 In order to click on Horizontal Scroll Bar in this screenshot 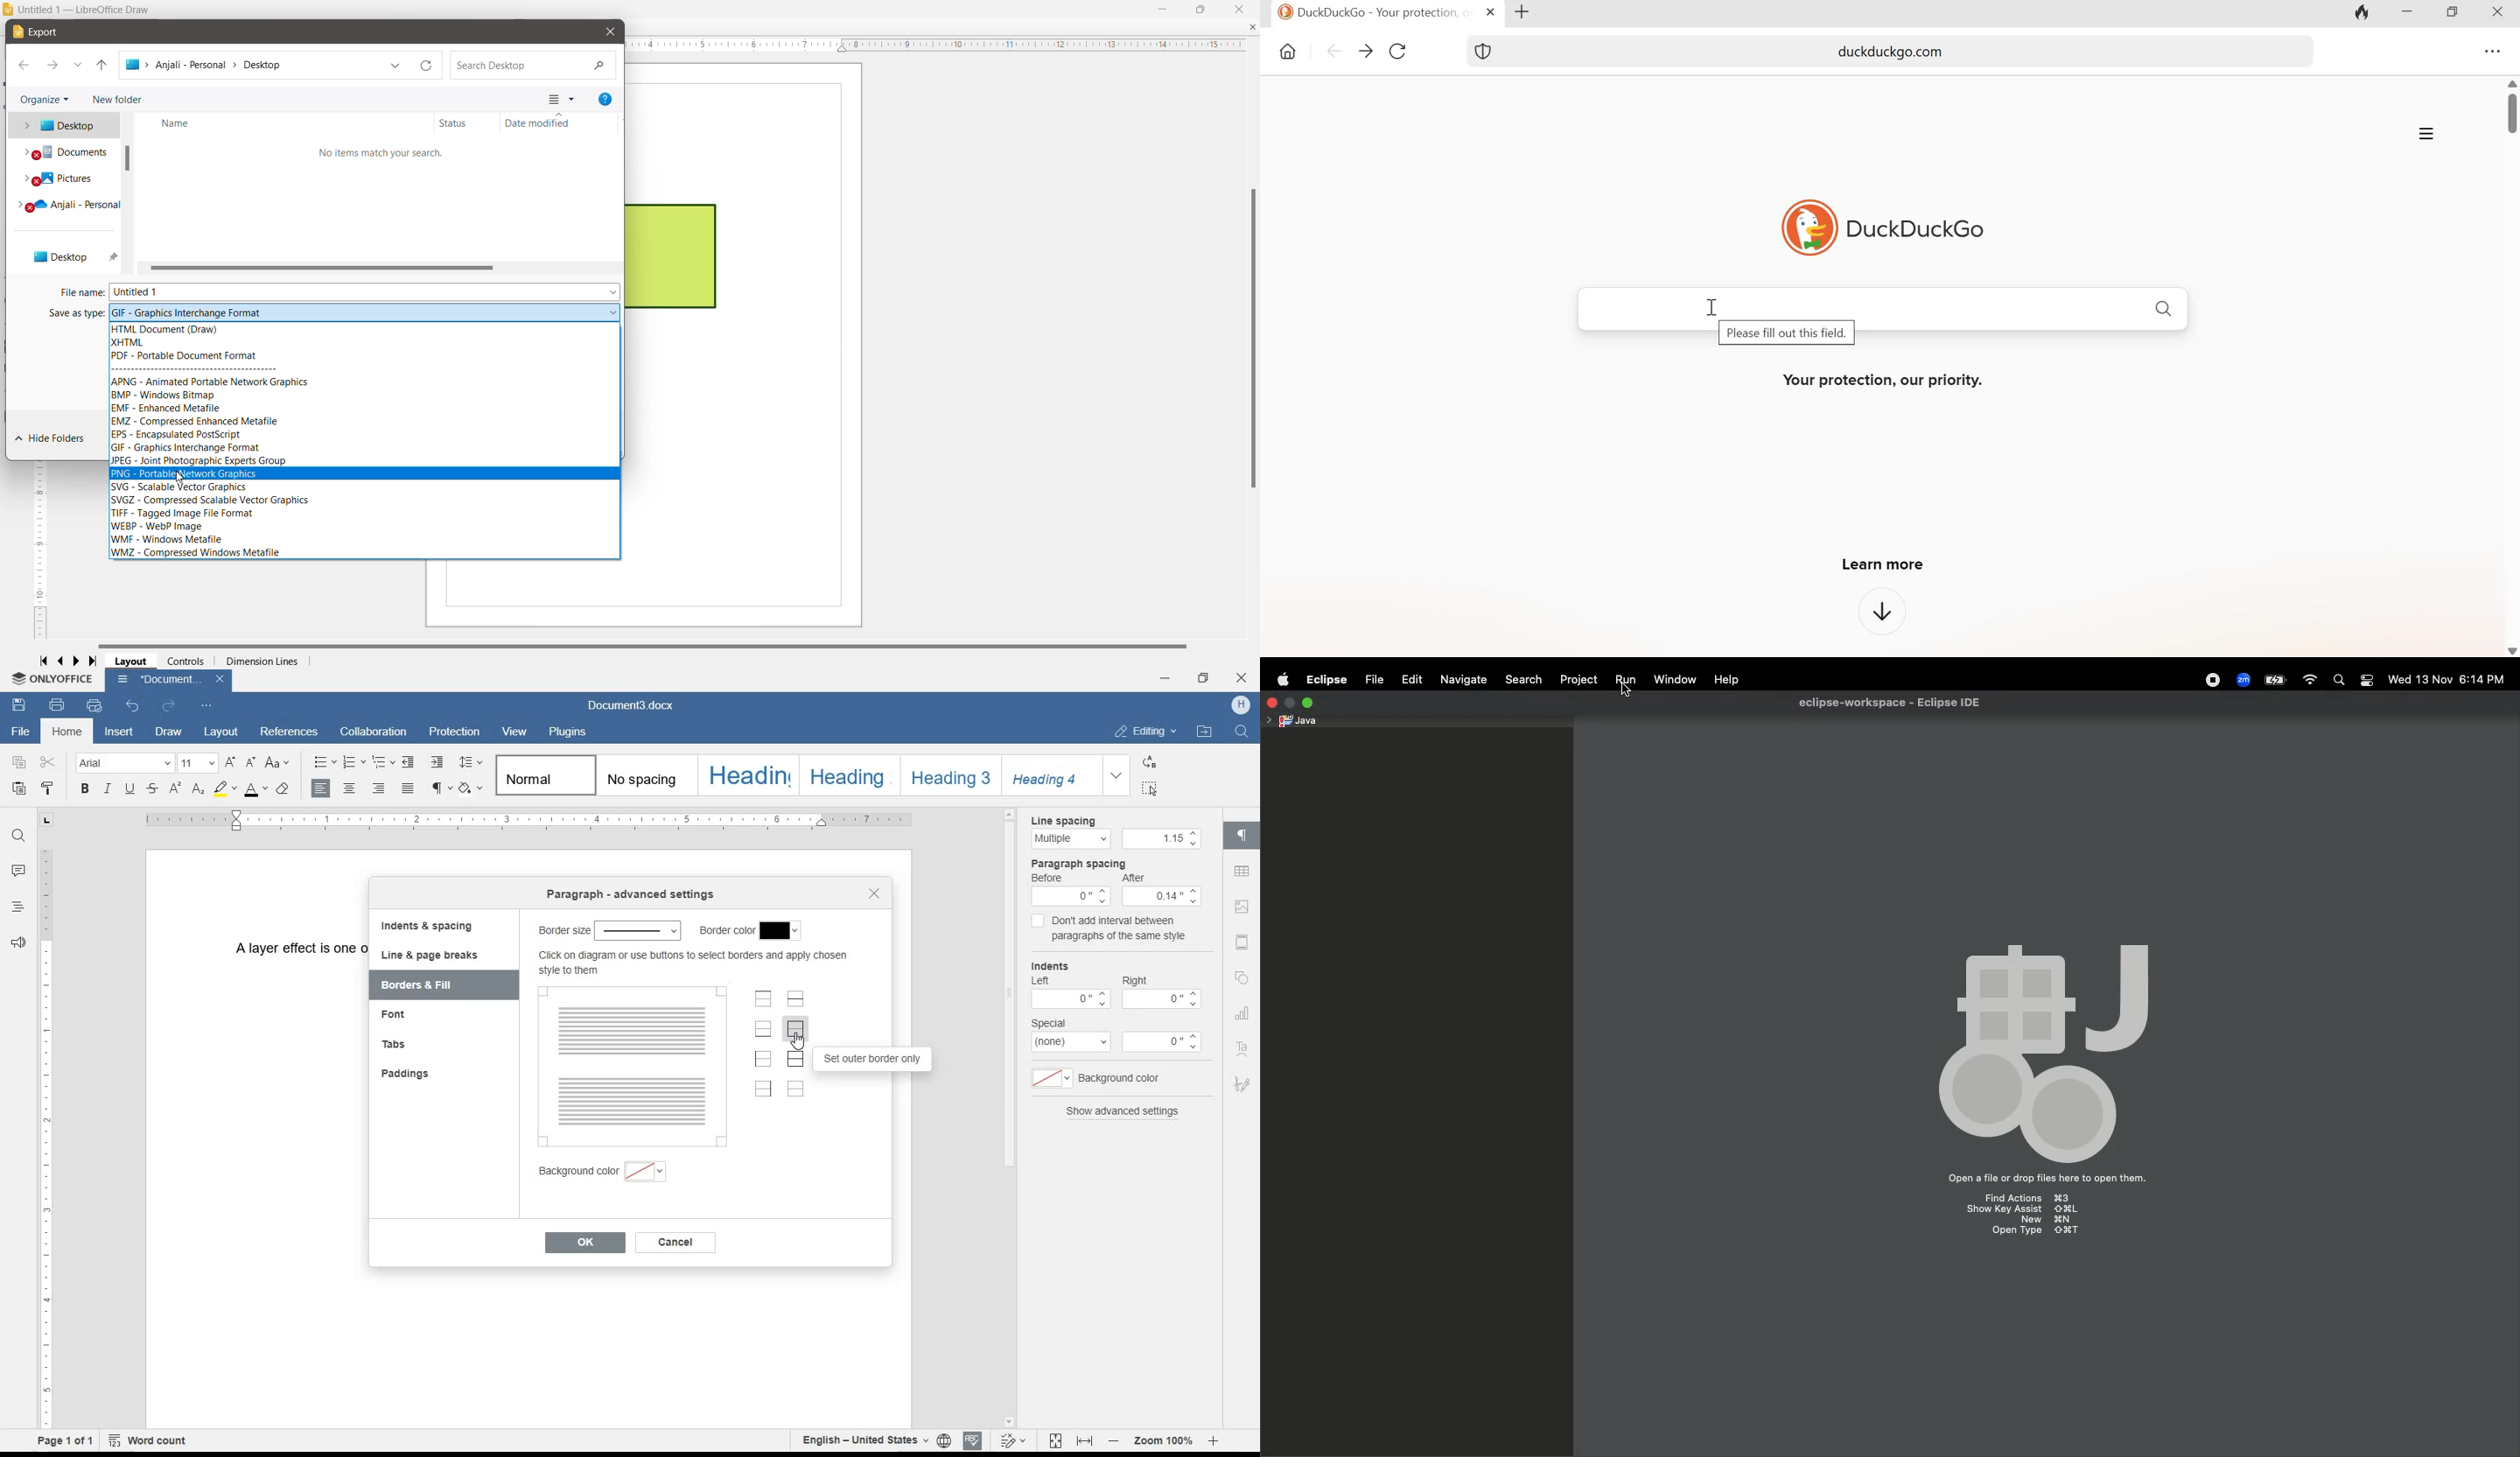, I will do `click(650, 645)`.